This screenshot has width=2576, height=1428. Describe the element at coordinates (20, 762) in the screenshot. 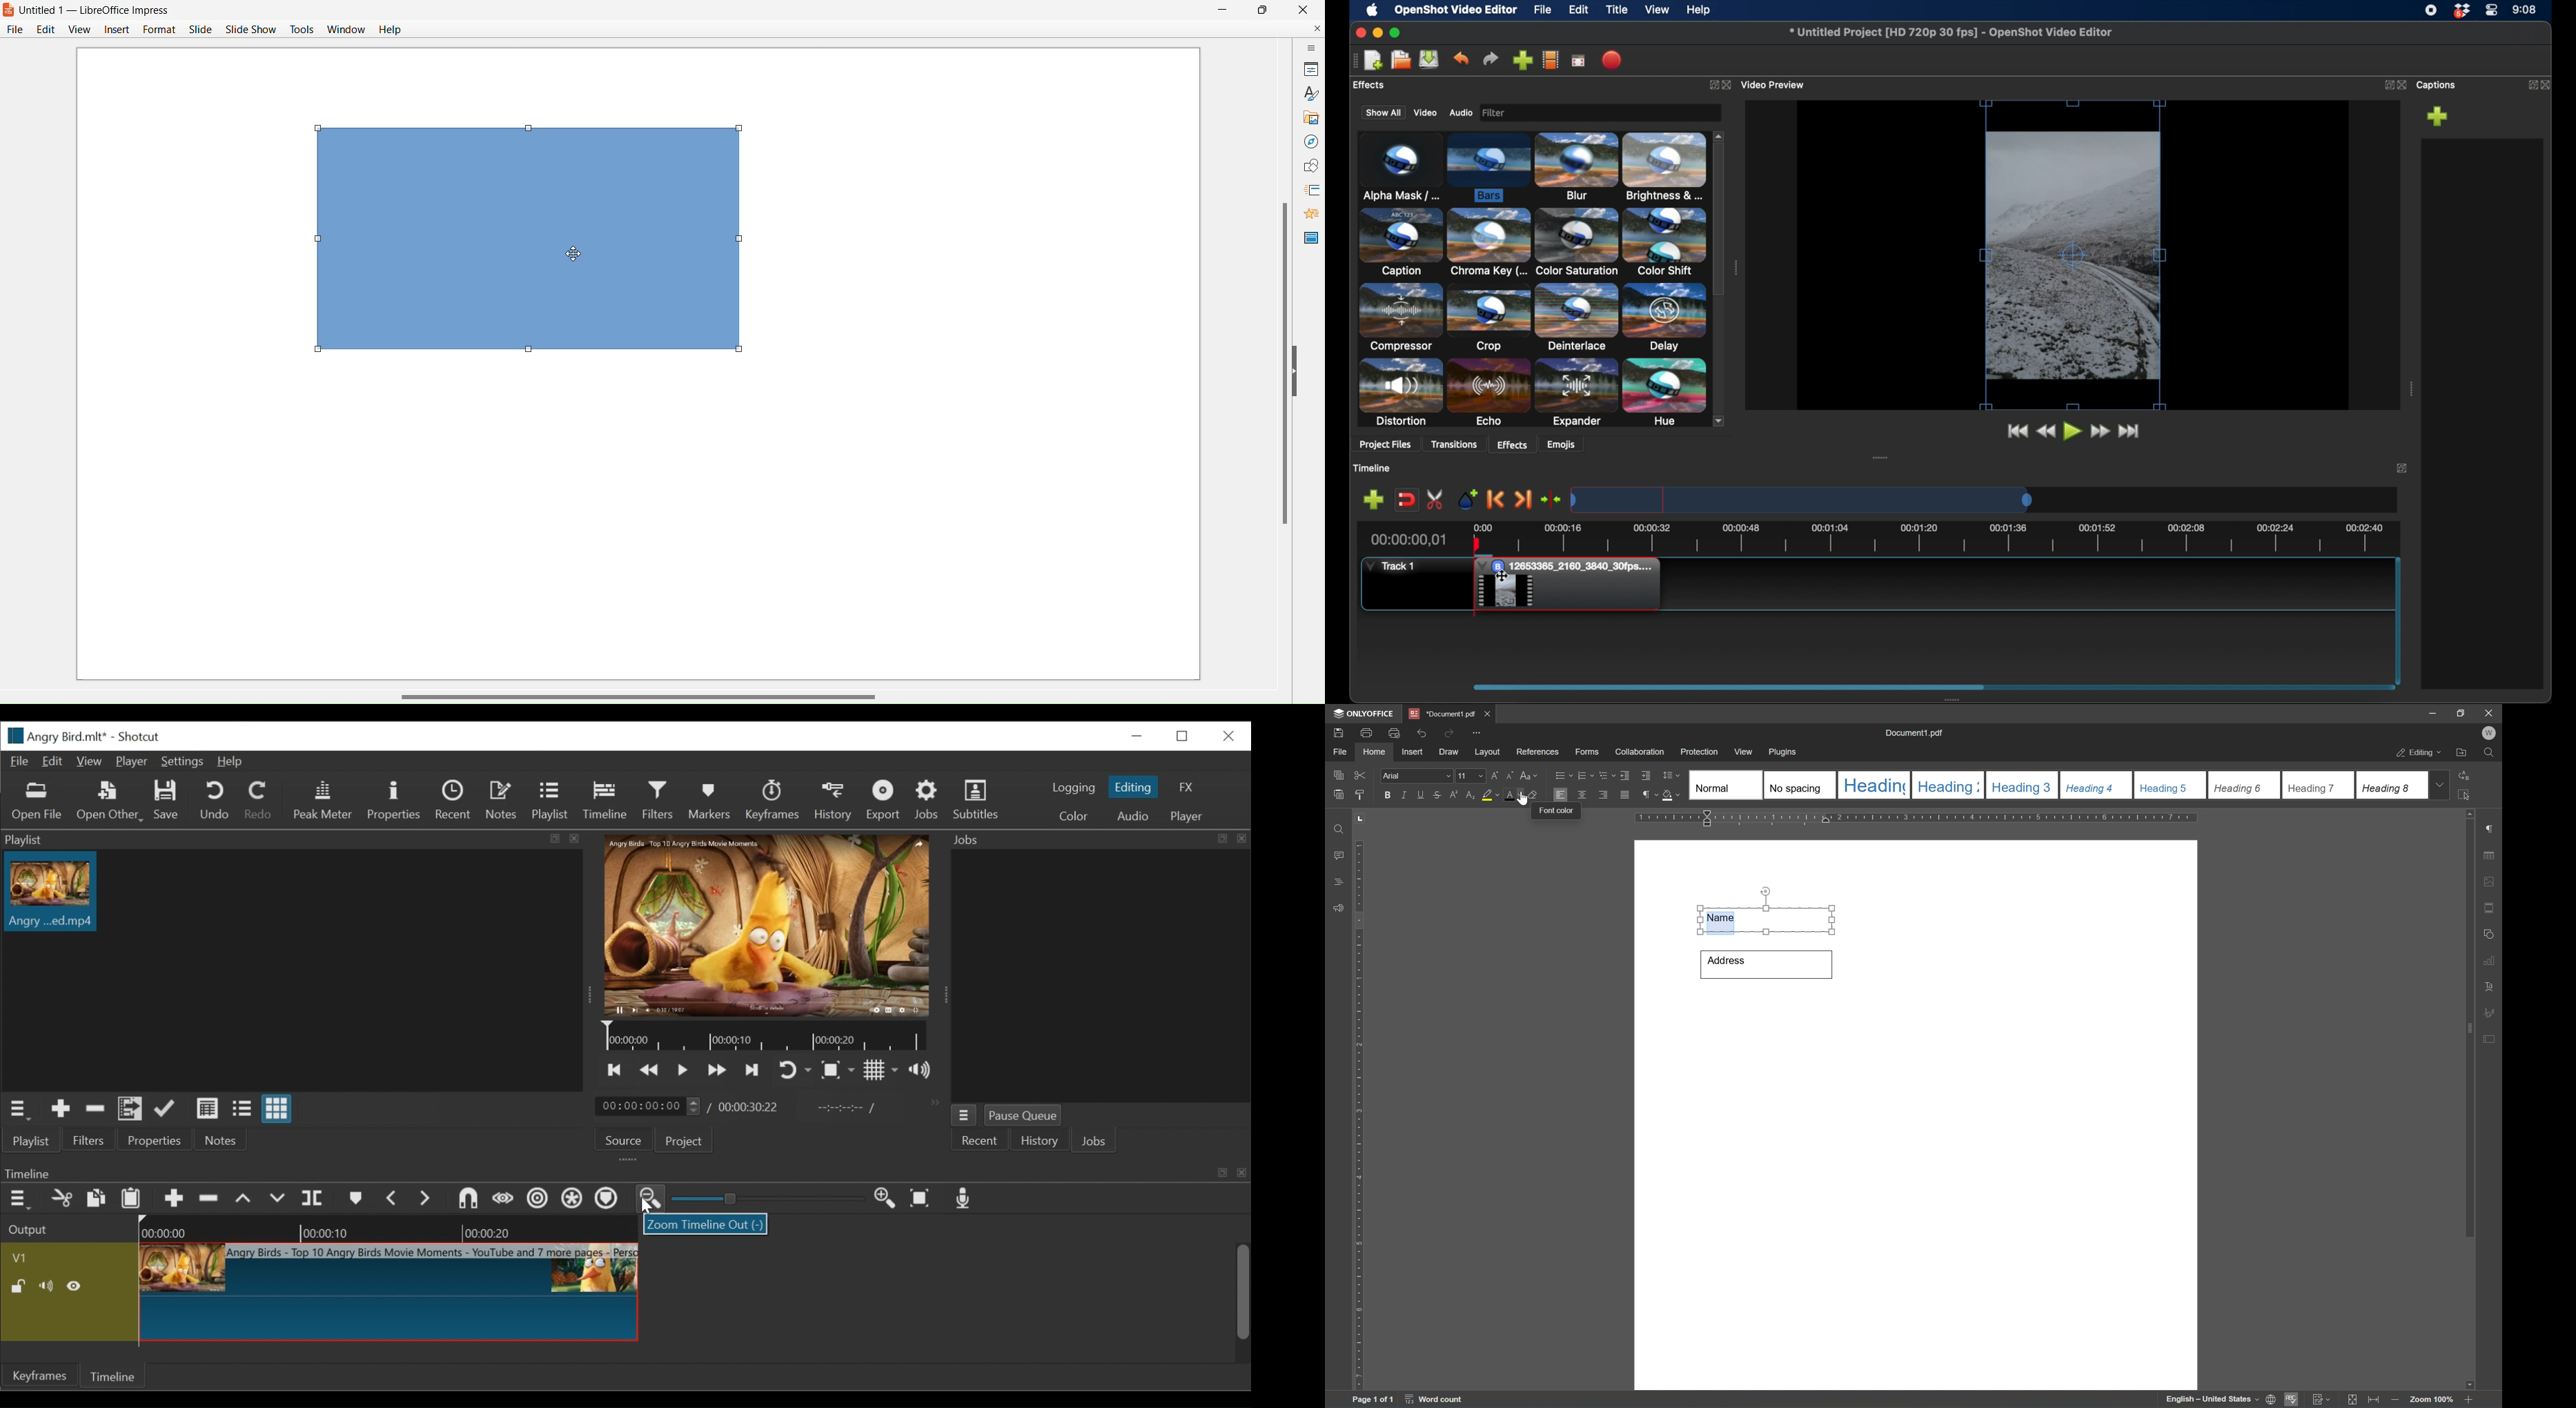

I see `File` at that location.